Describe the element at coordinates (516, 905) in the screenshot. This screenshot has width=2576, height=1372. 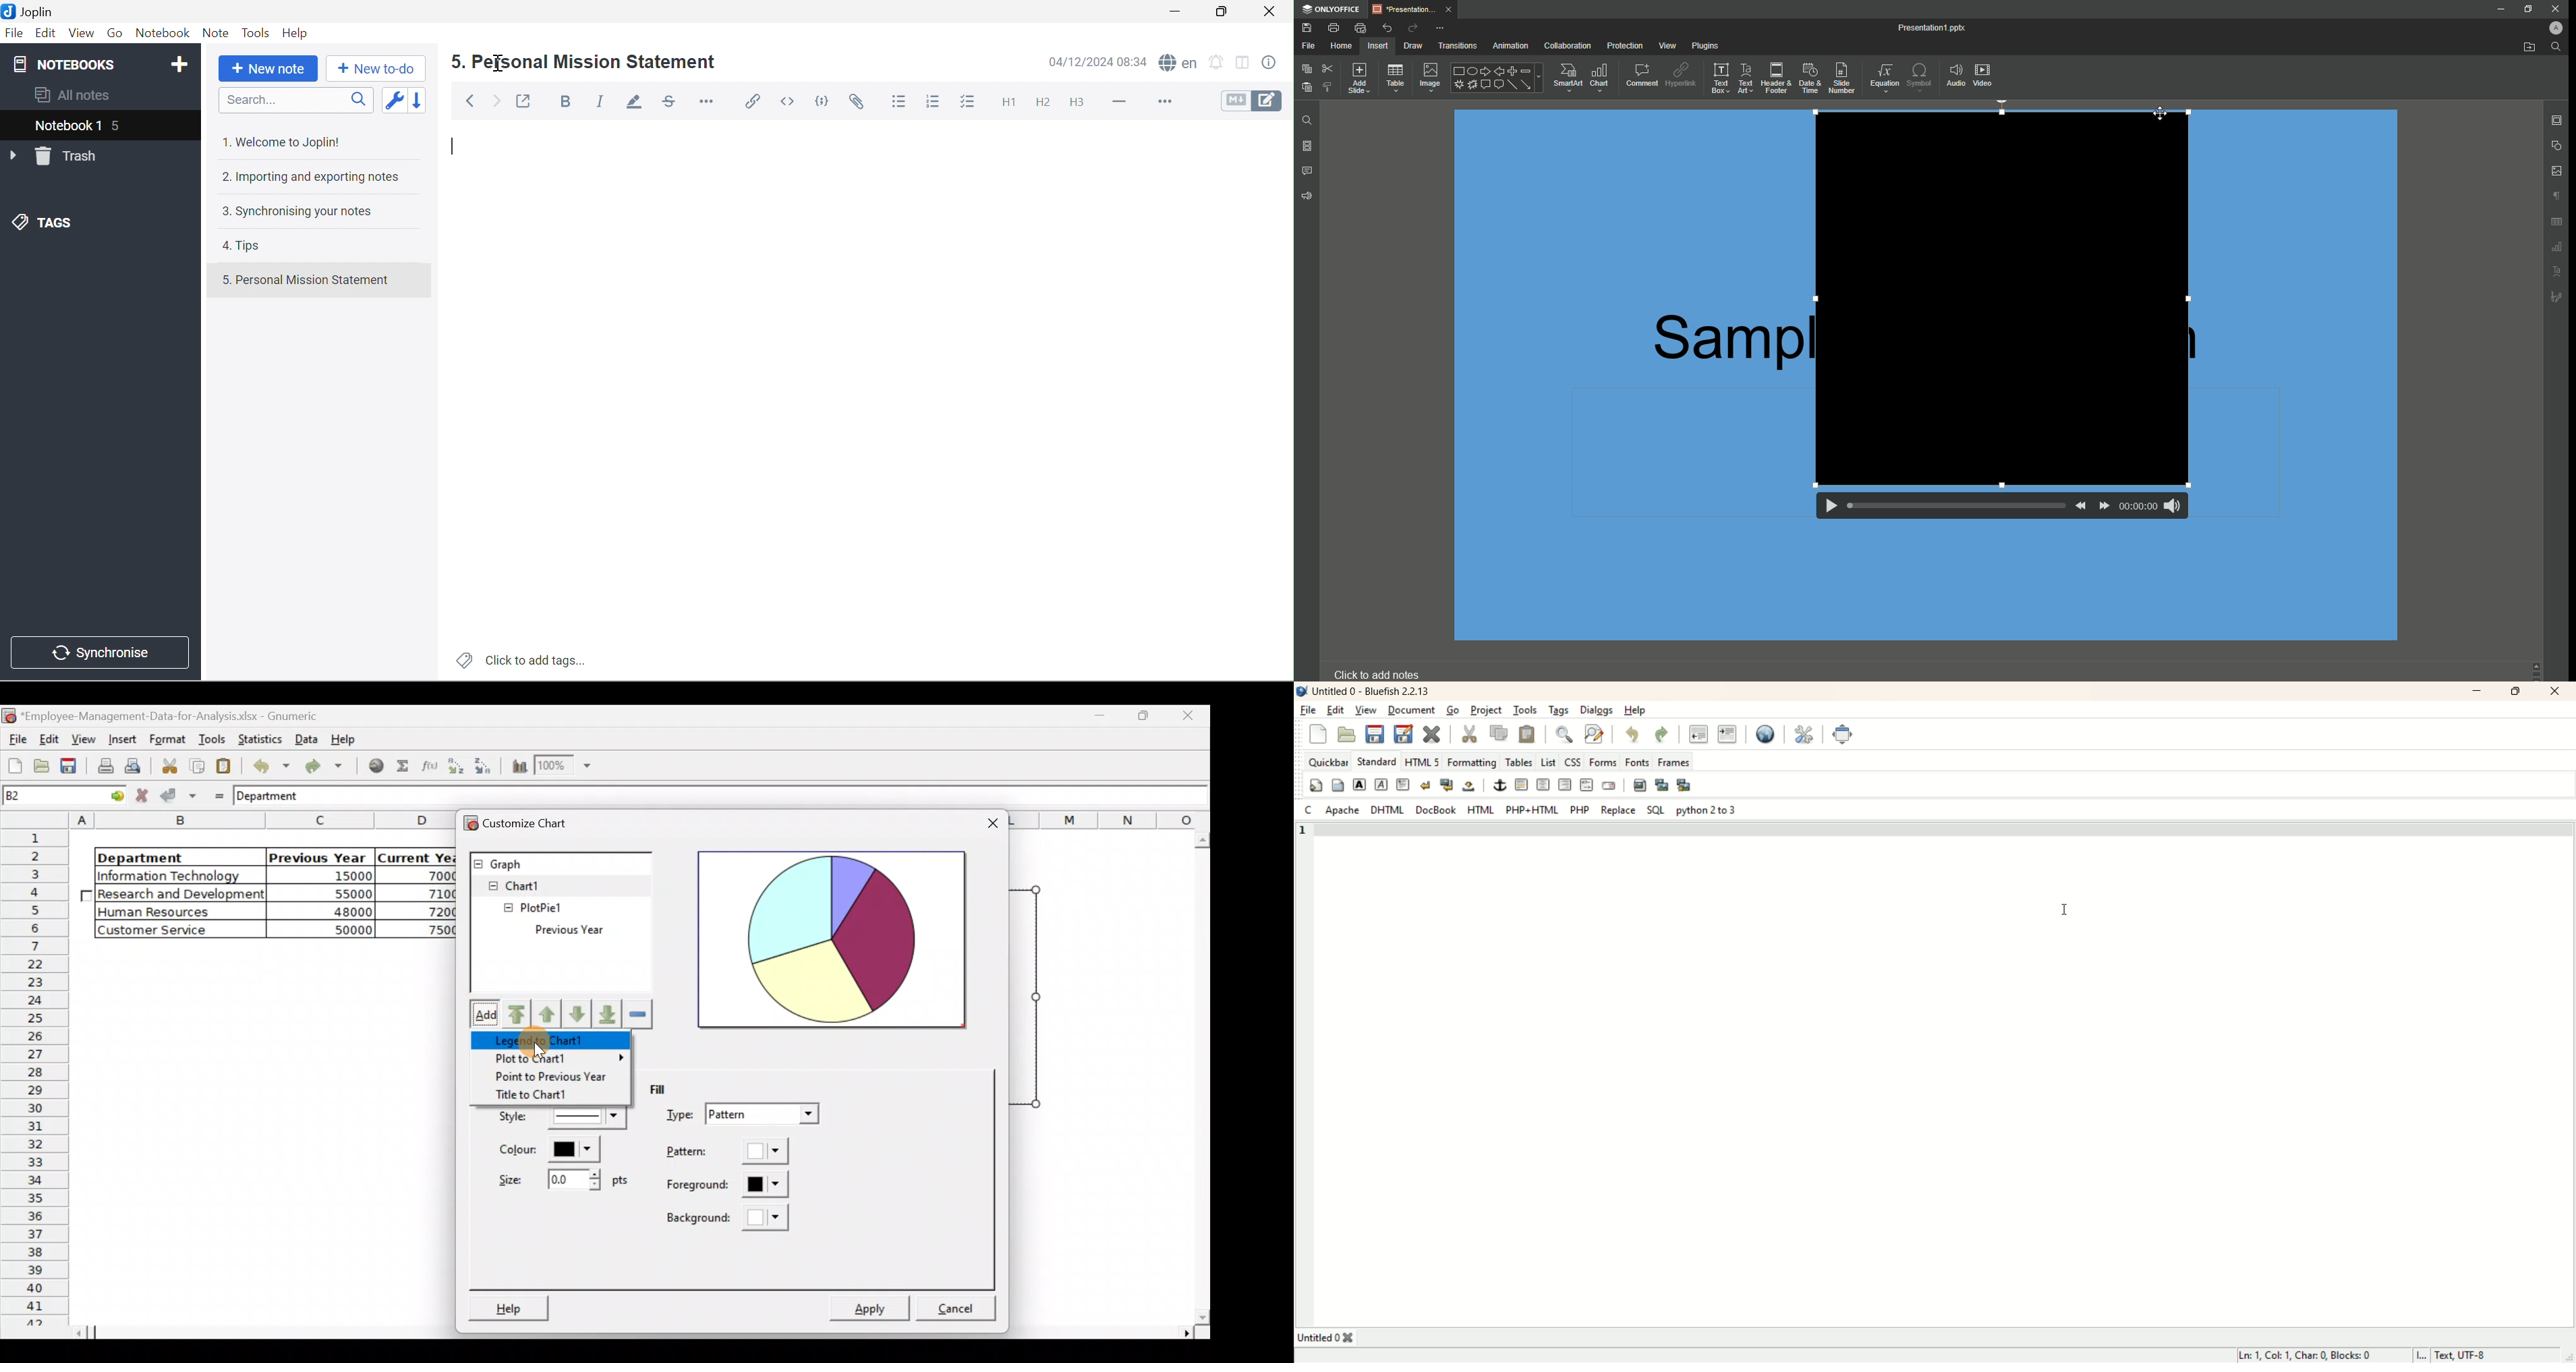
I see `PlotPie1` at that location.